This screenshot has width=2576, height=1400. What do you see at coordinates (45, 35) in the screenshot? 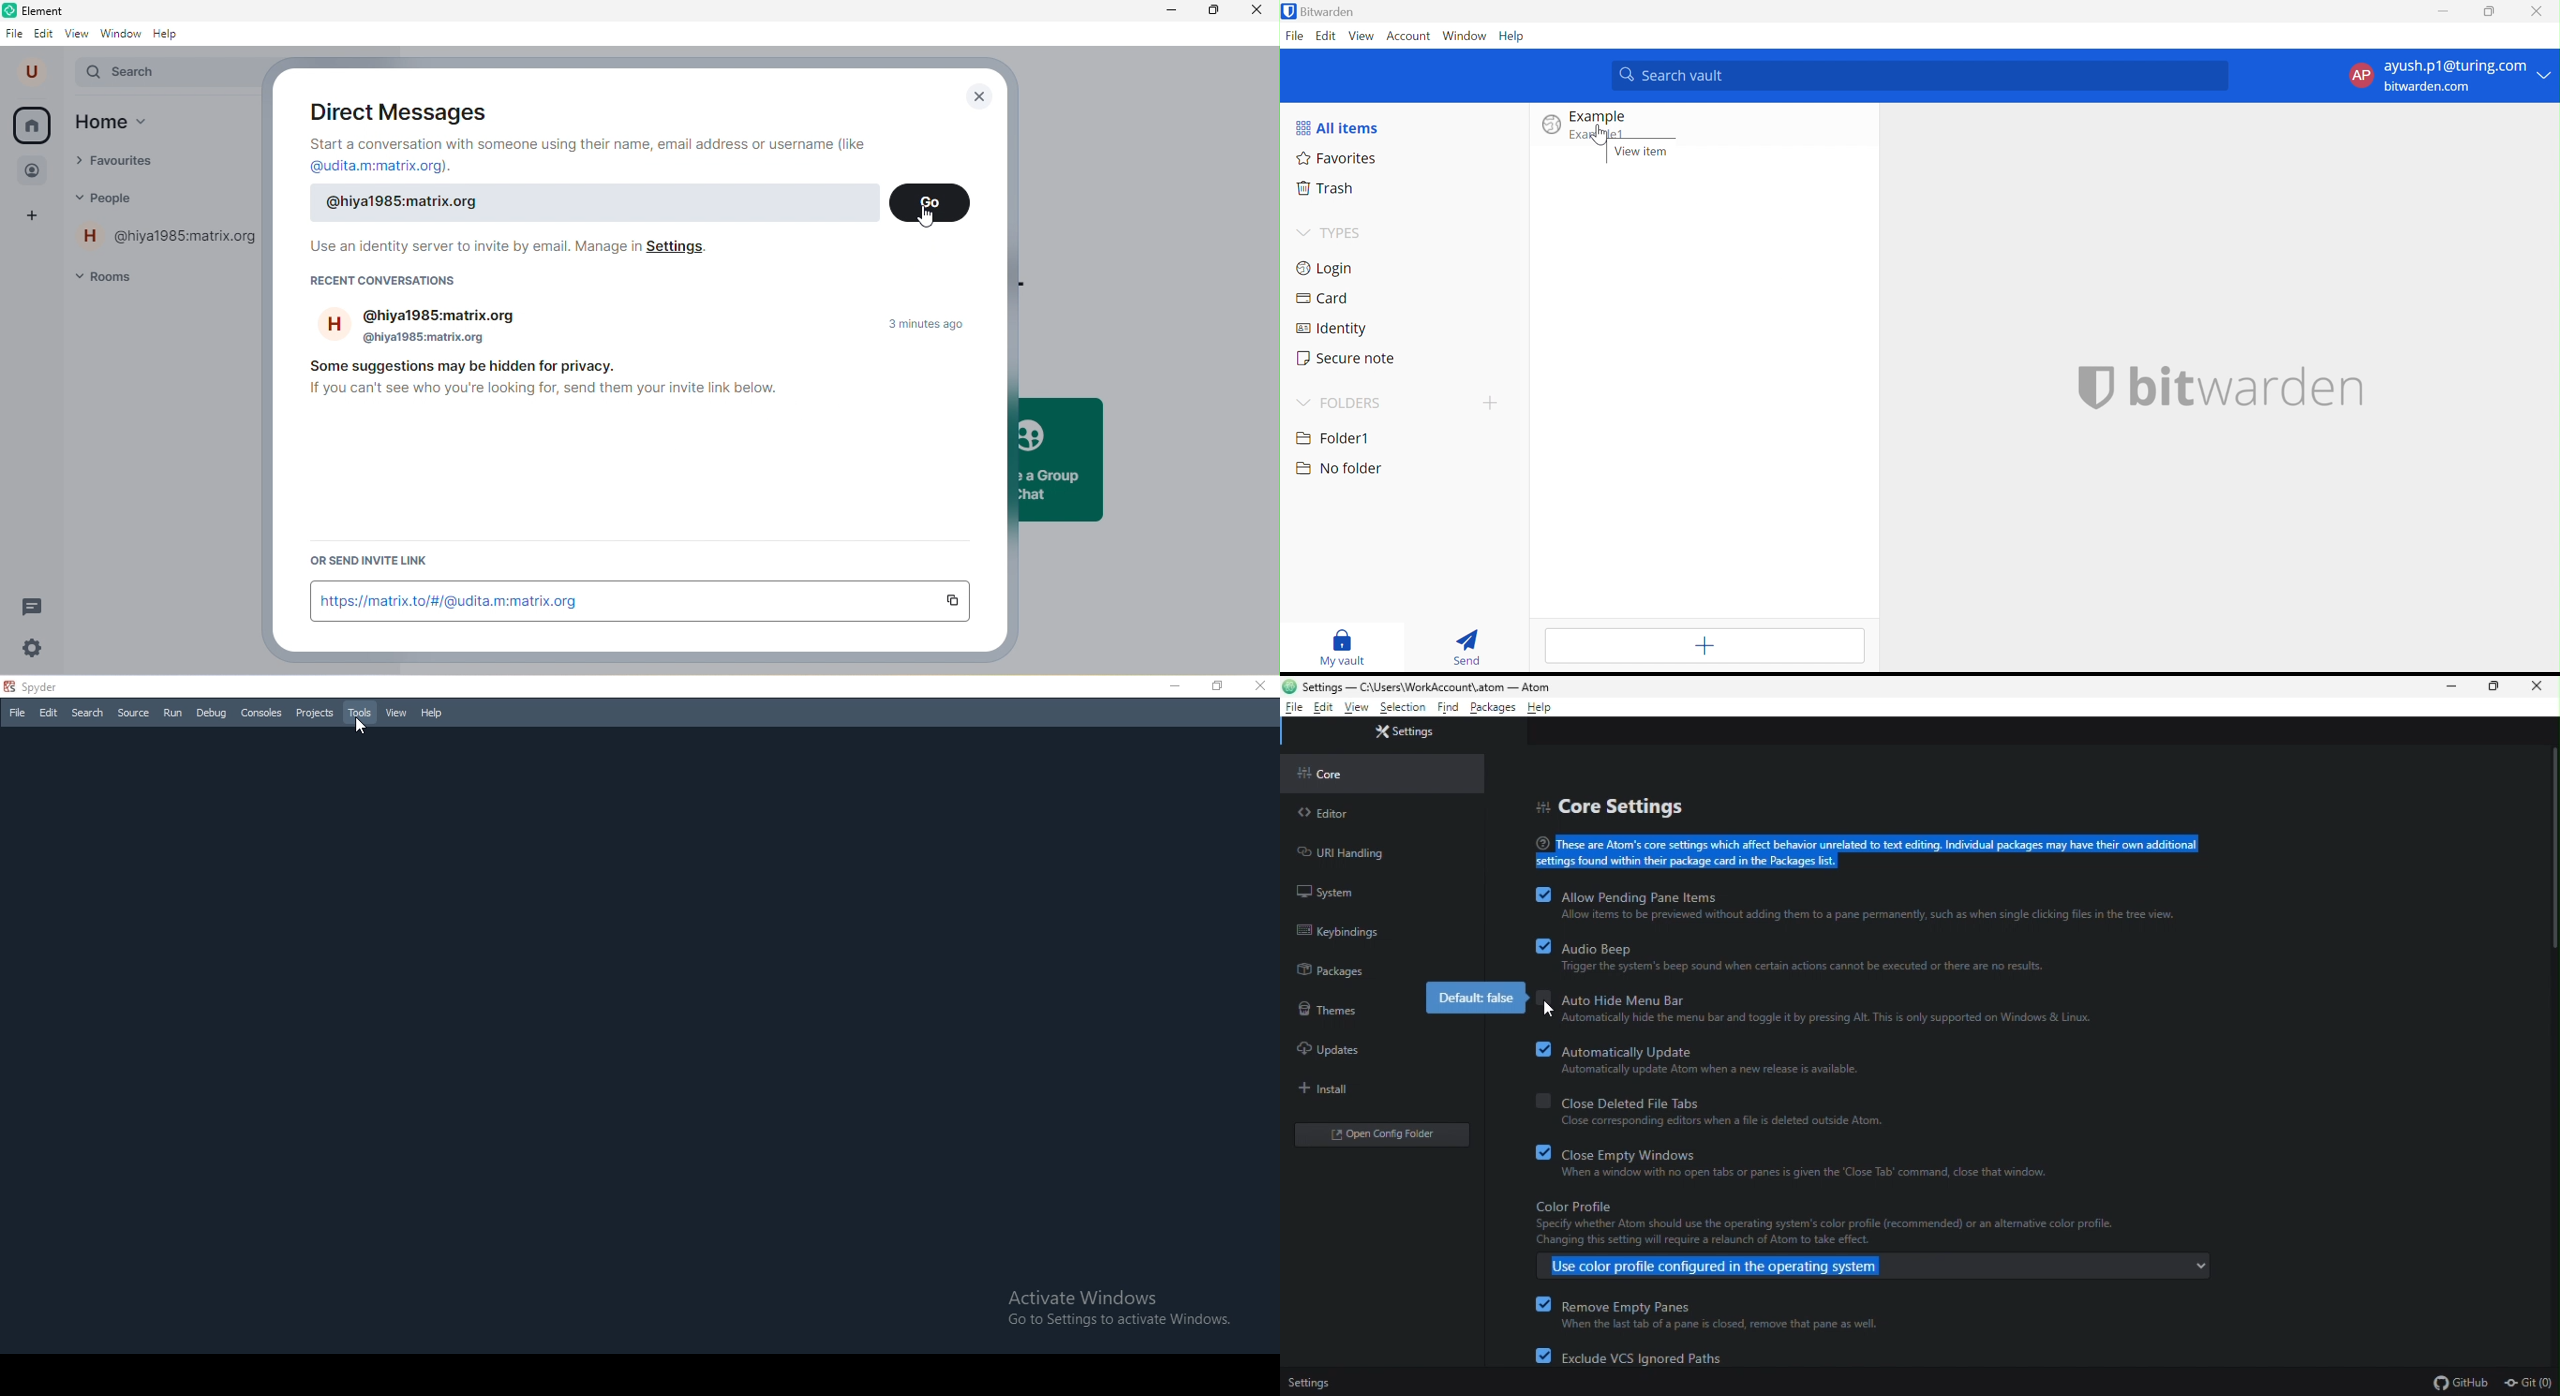
I see `edit` at bounding box center [45, 35].